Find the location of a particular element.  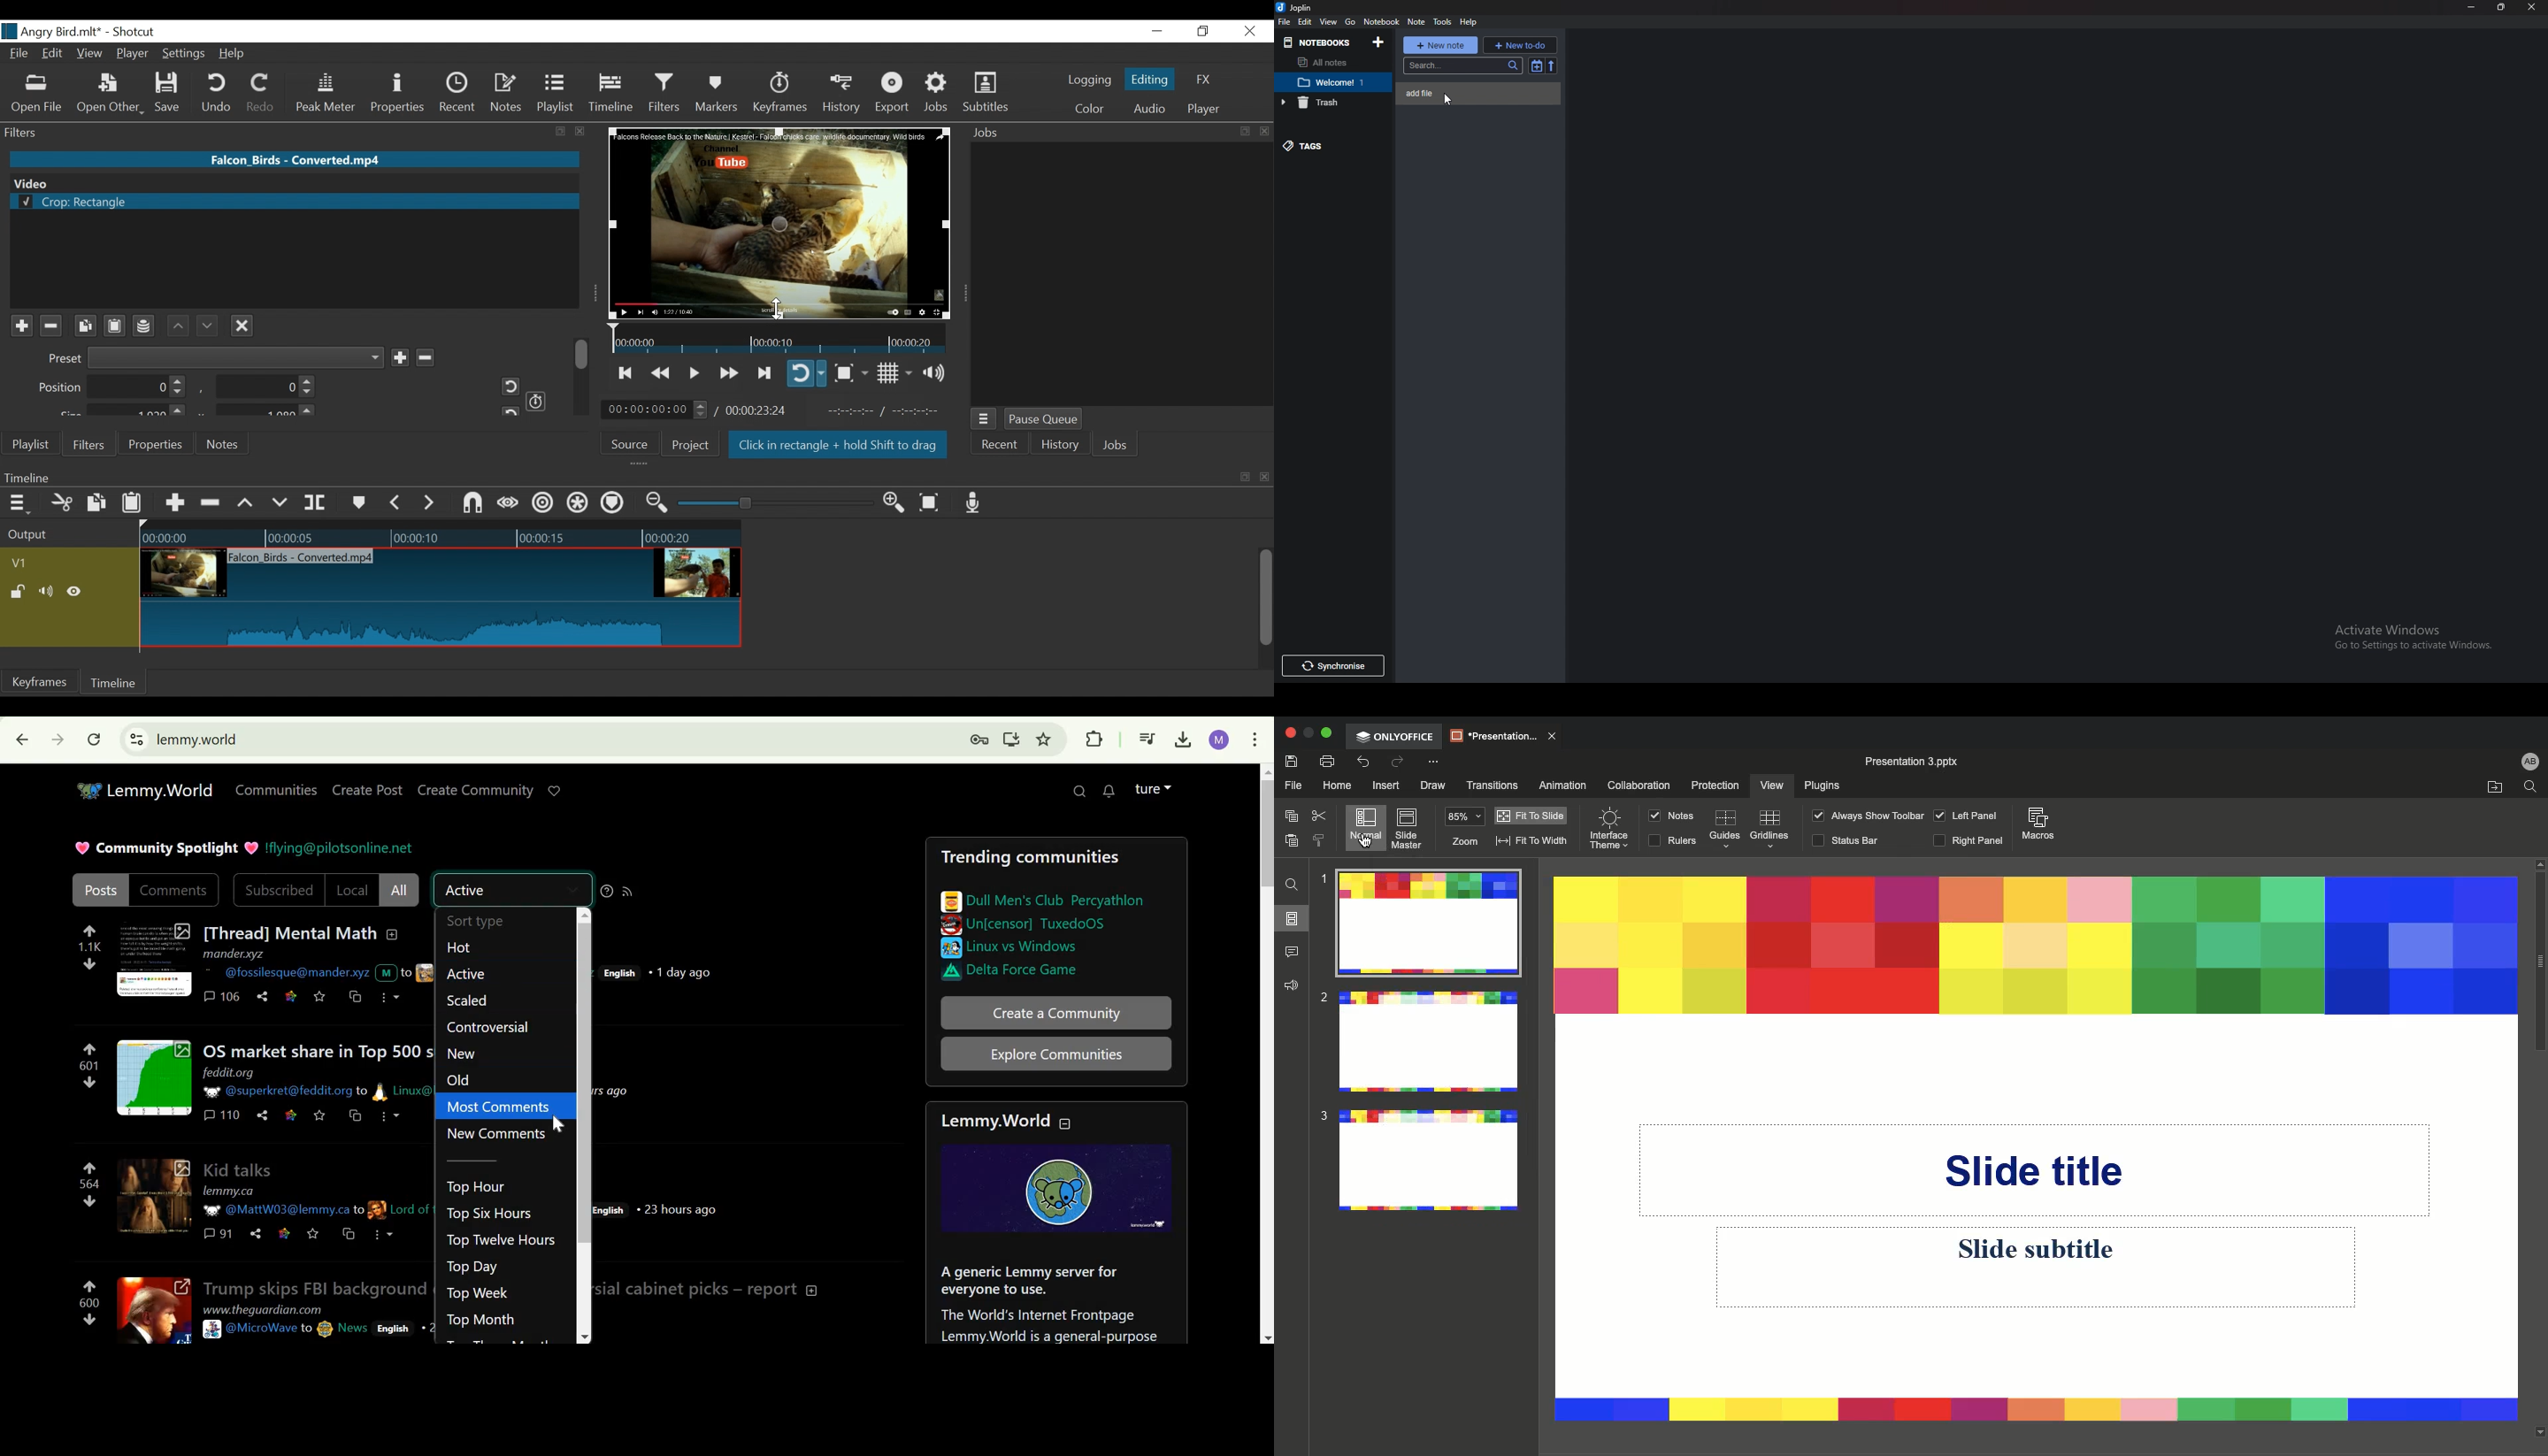

Edit is located at coordinates (54, 54).